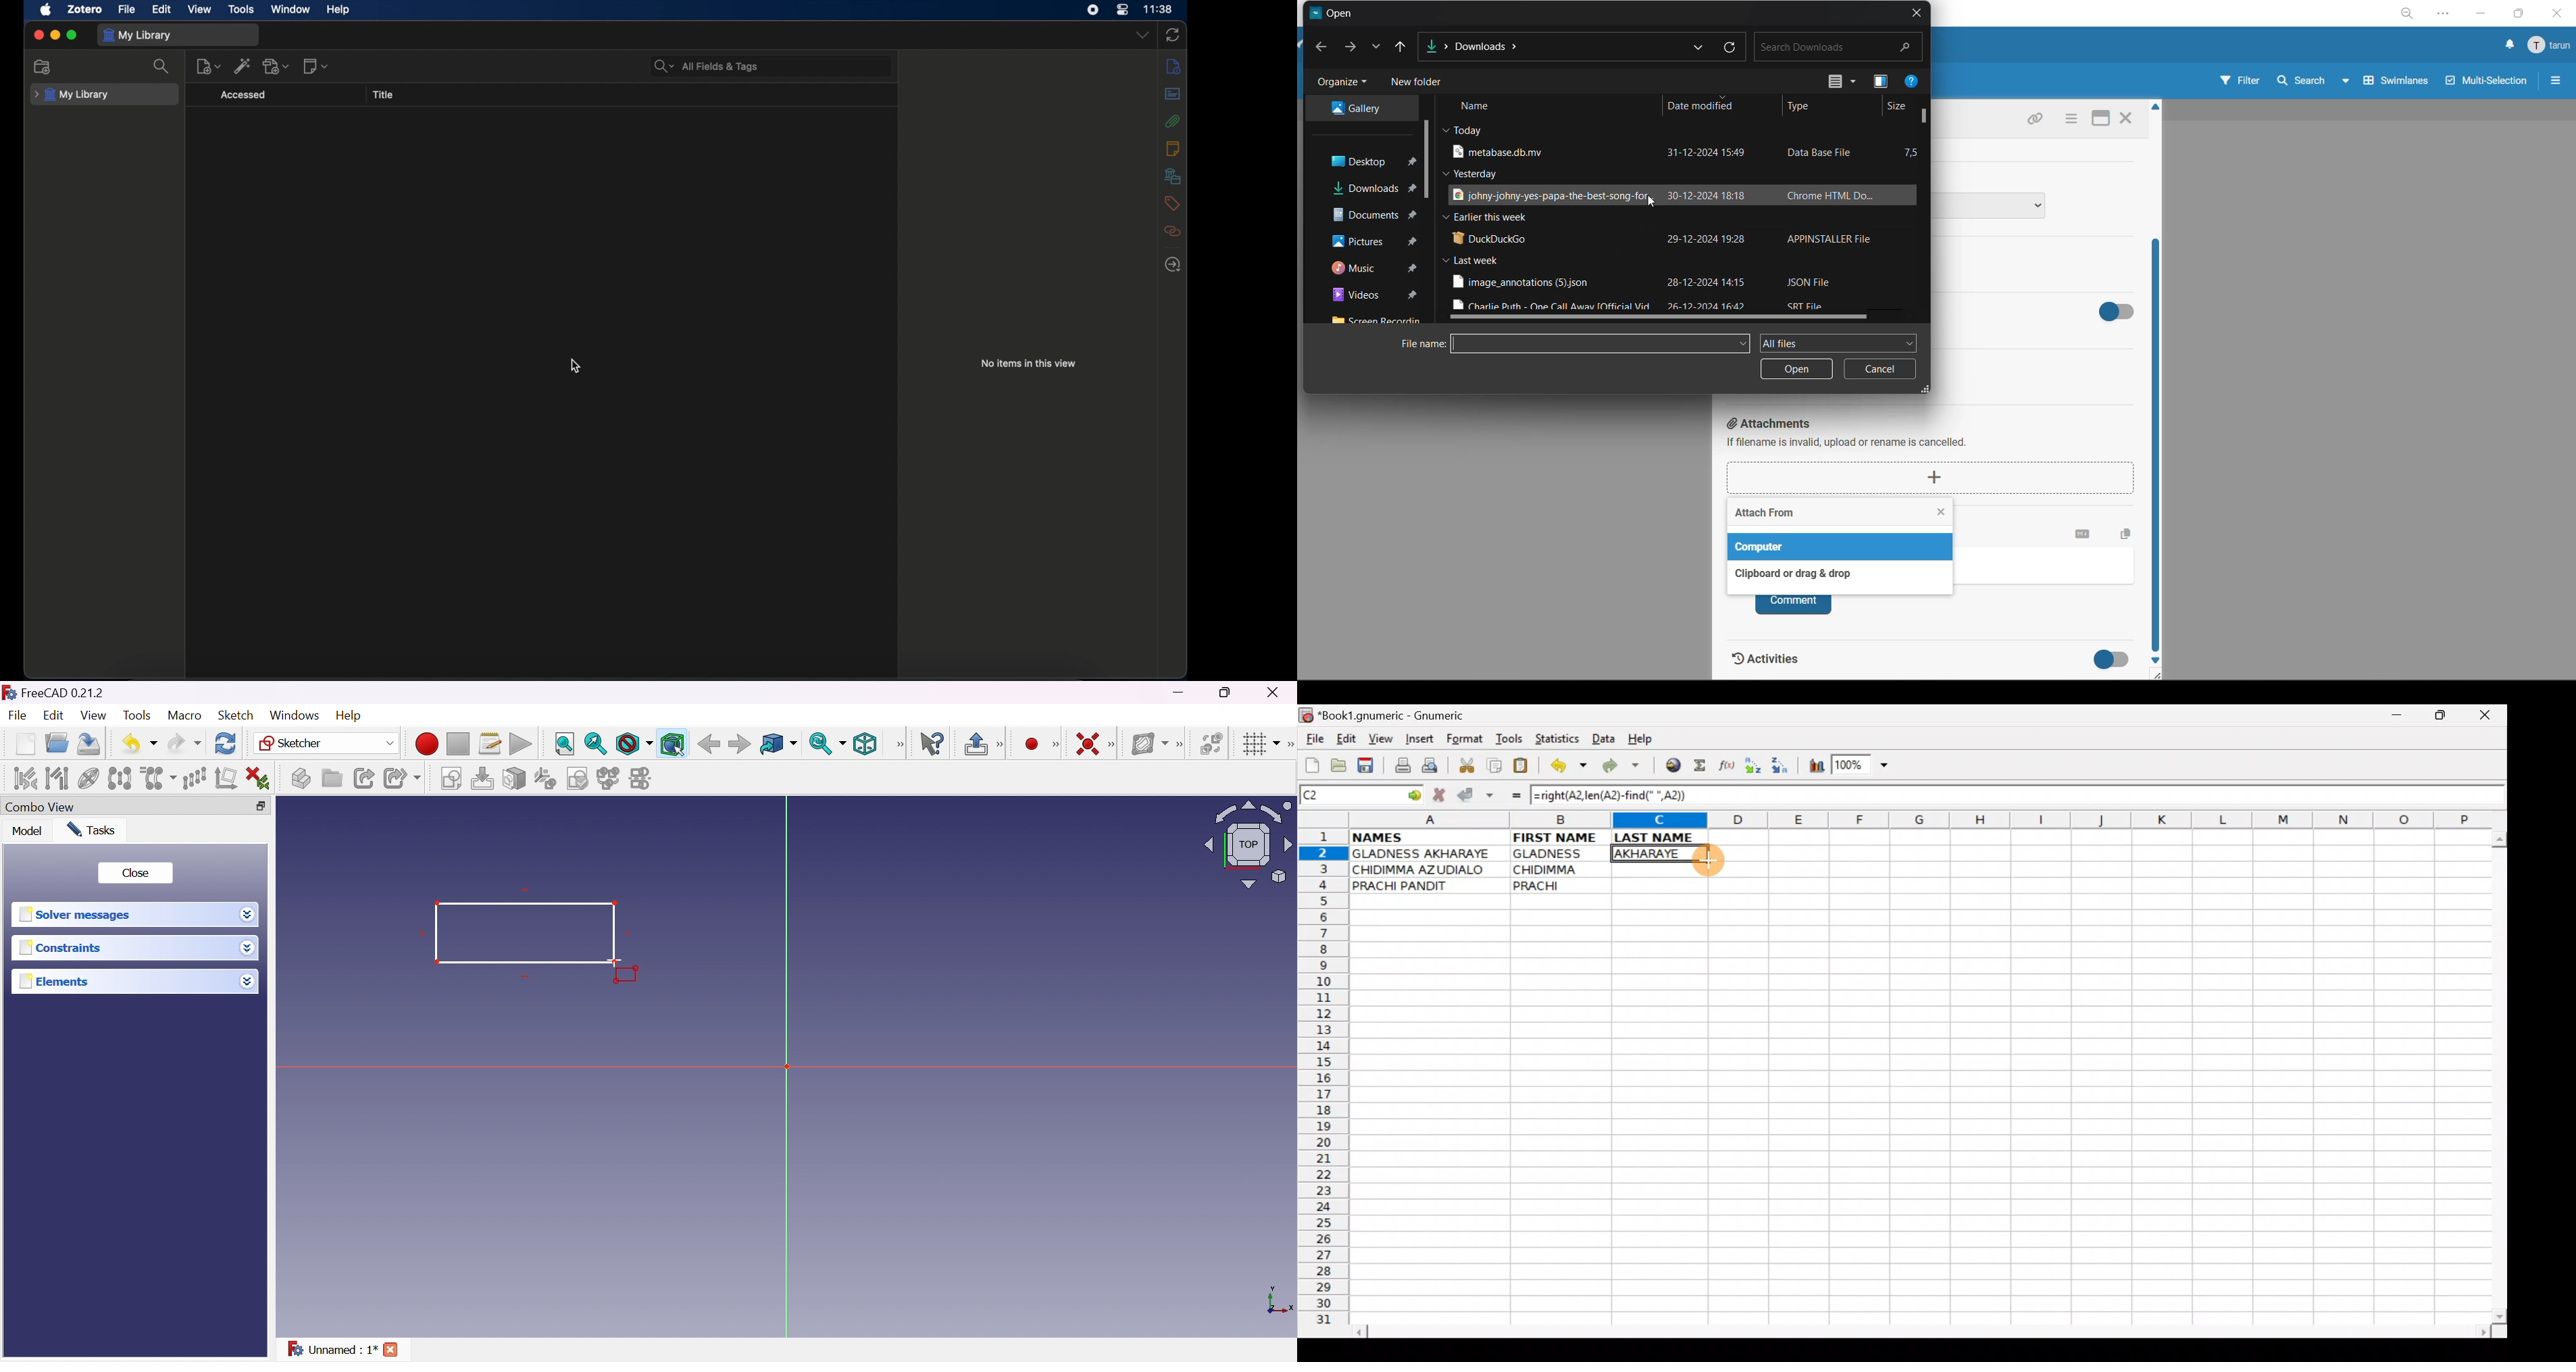  Describe the element at coordinates (521, 745) in the screenshot. I see `Execute macro` at that location.